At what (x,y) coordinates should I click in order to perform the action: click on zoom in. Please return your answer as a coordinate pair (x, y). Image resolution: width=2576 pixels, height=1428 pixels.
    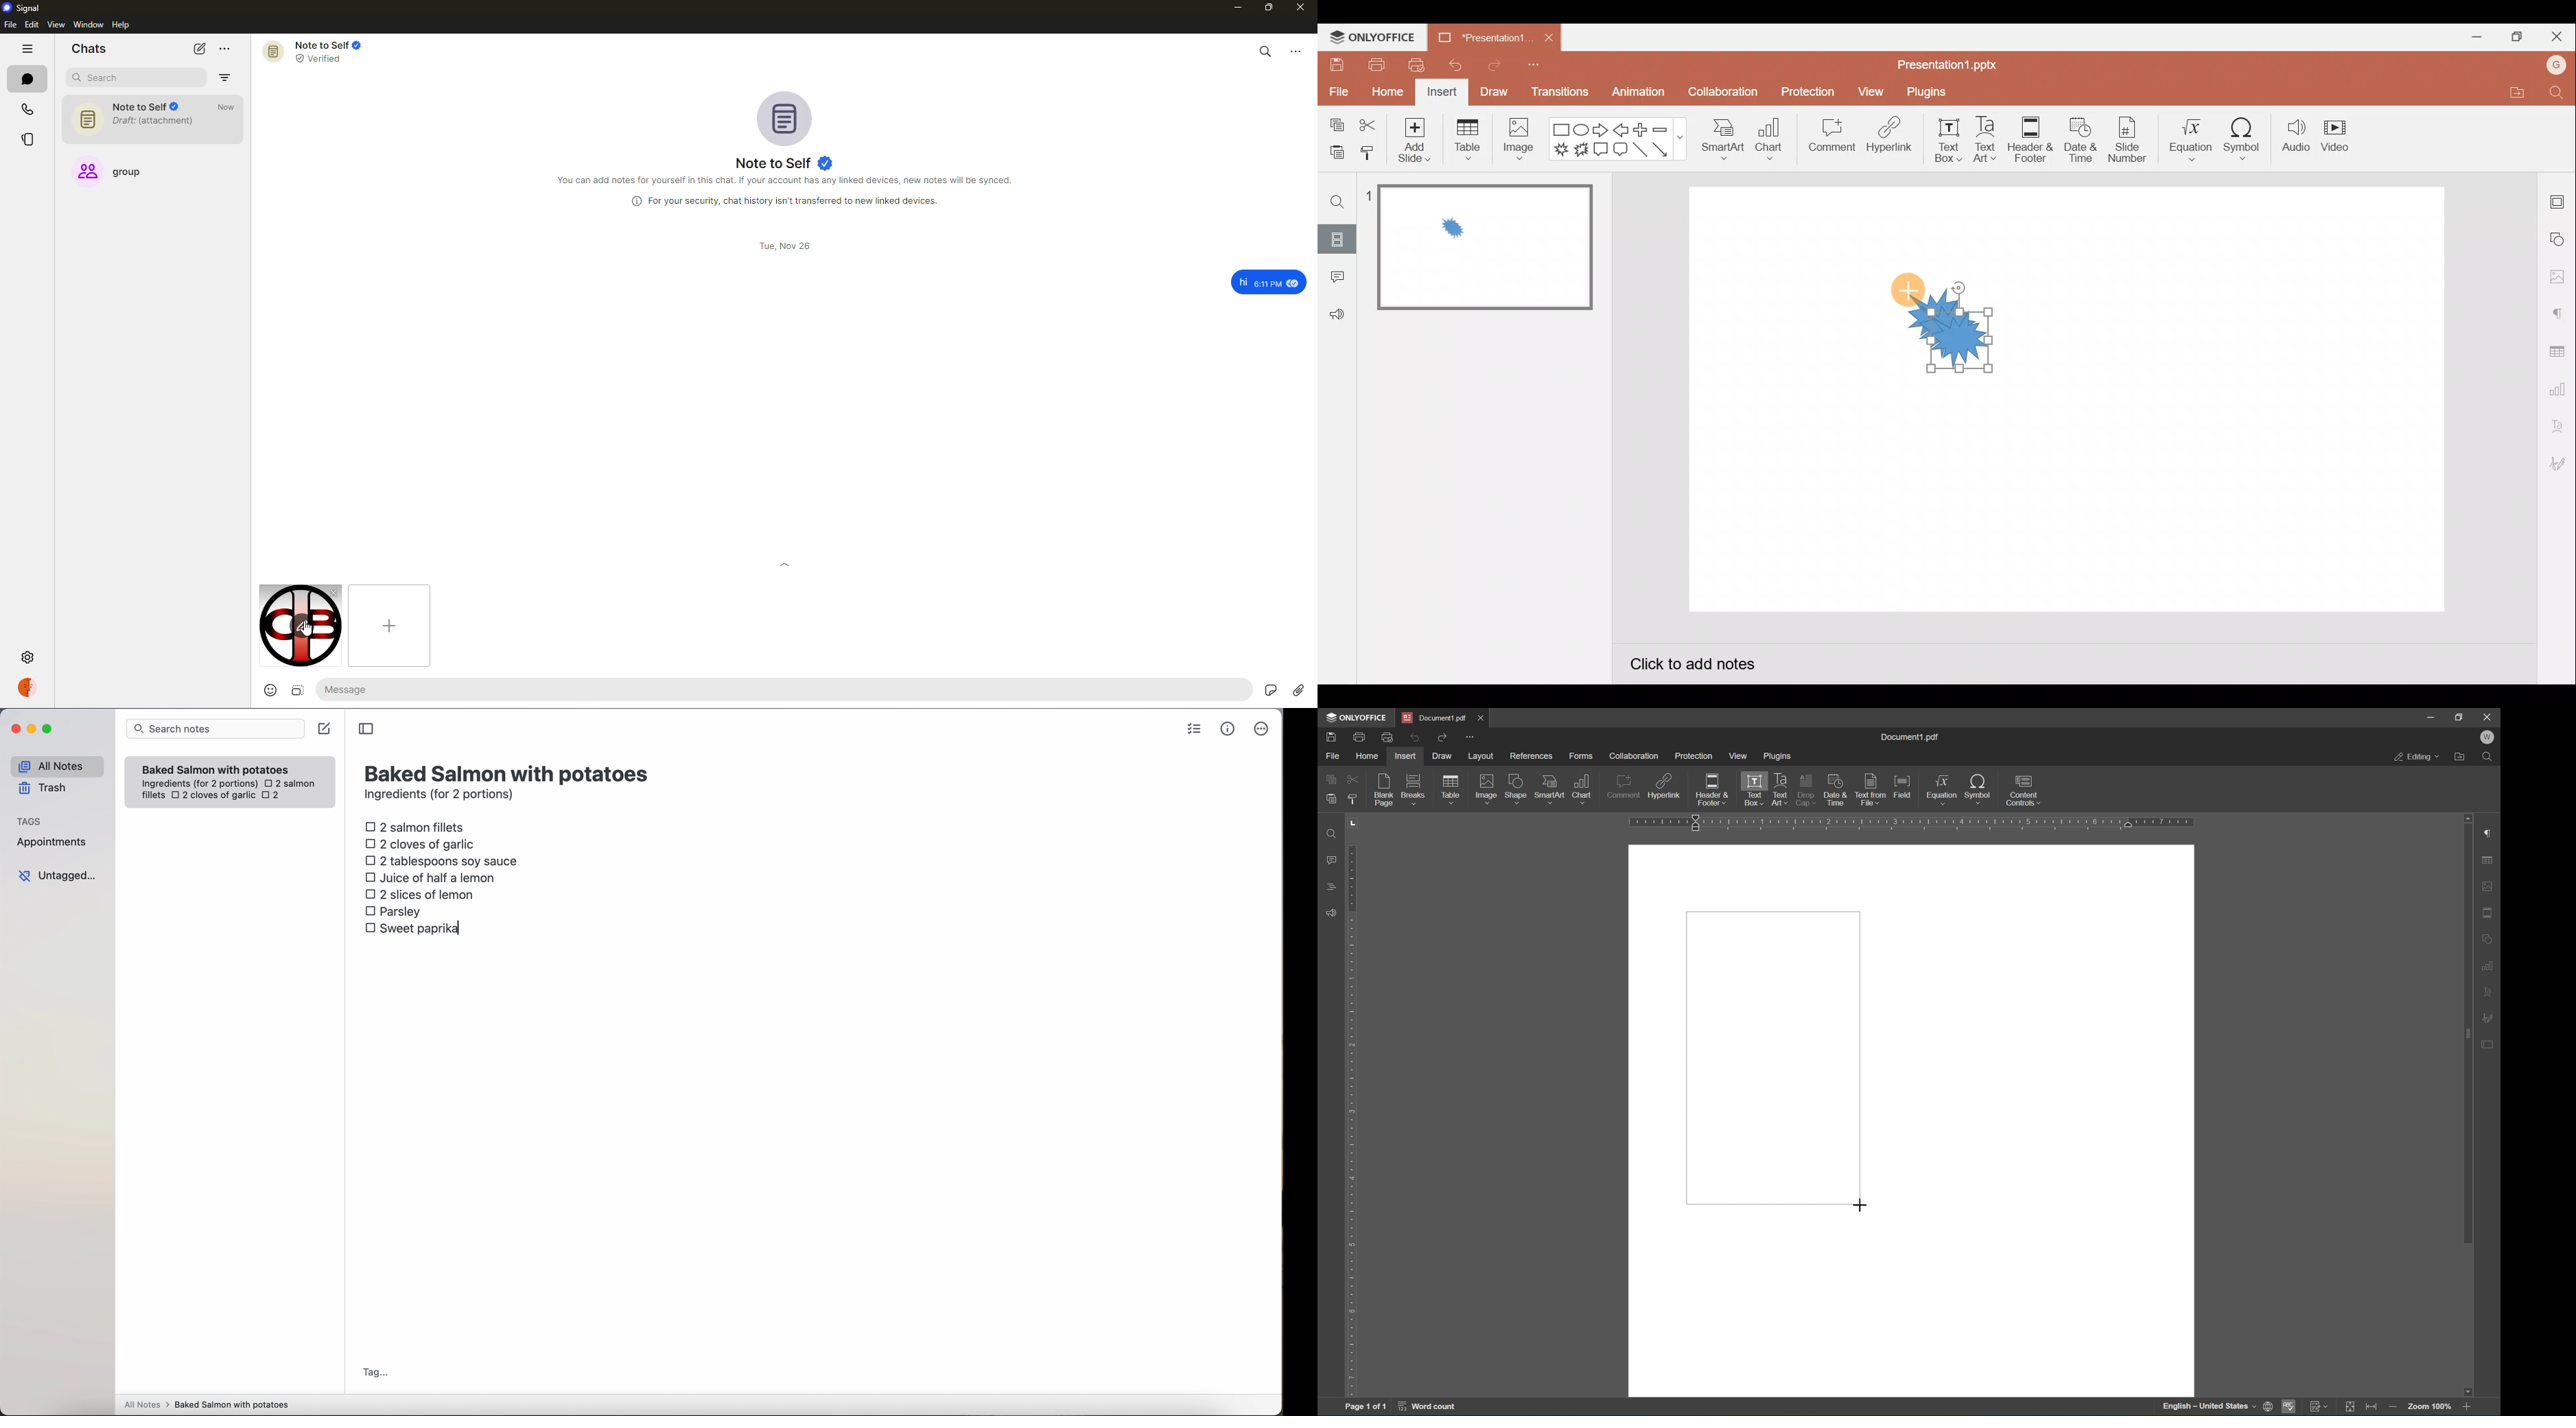
    Looking at the image, I should click on (2467, 1407).